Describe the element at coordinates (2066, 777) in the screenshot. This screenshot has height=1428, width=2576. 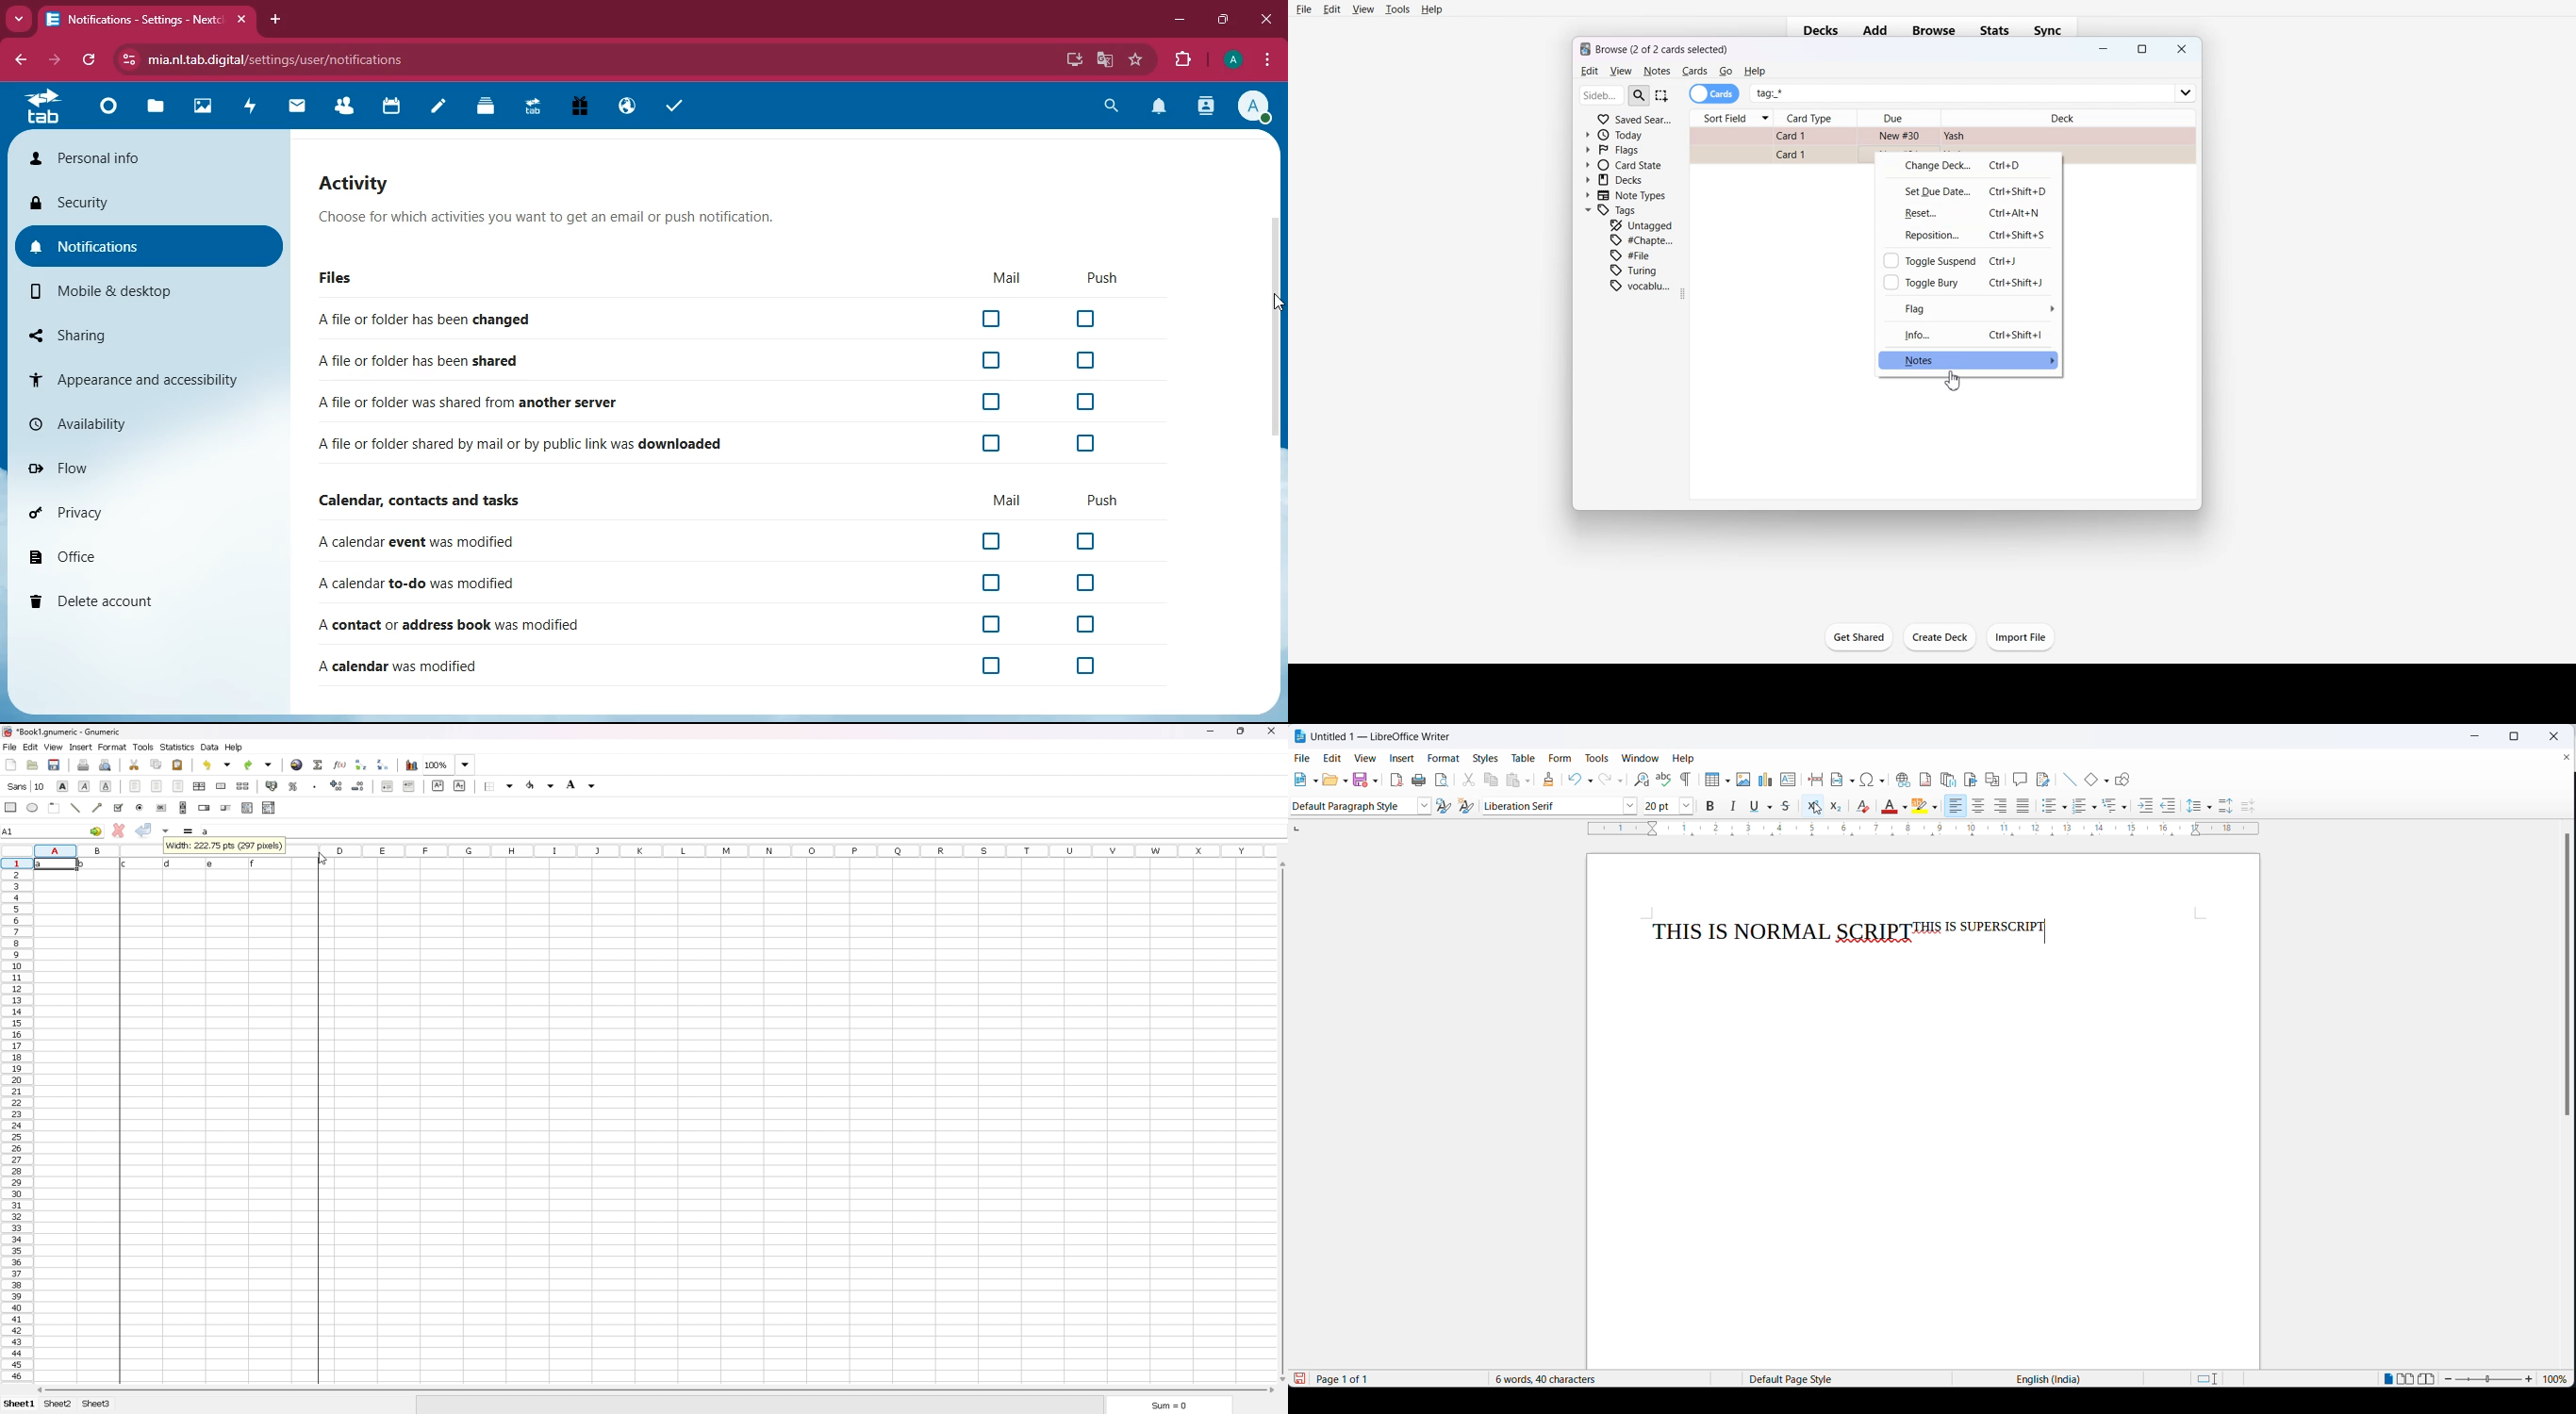
I see `insert line` at that location.